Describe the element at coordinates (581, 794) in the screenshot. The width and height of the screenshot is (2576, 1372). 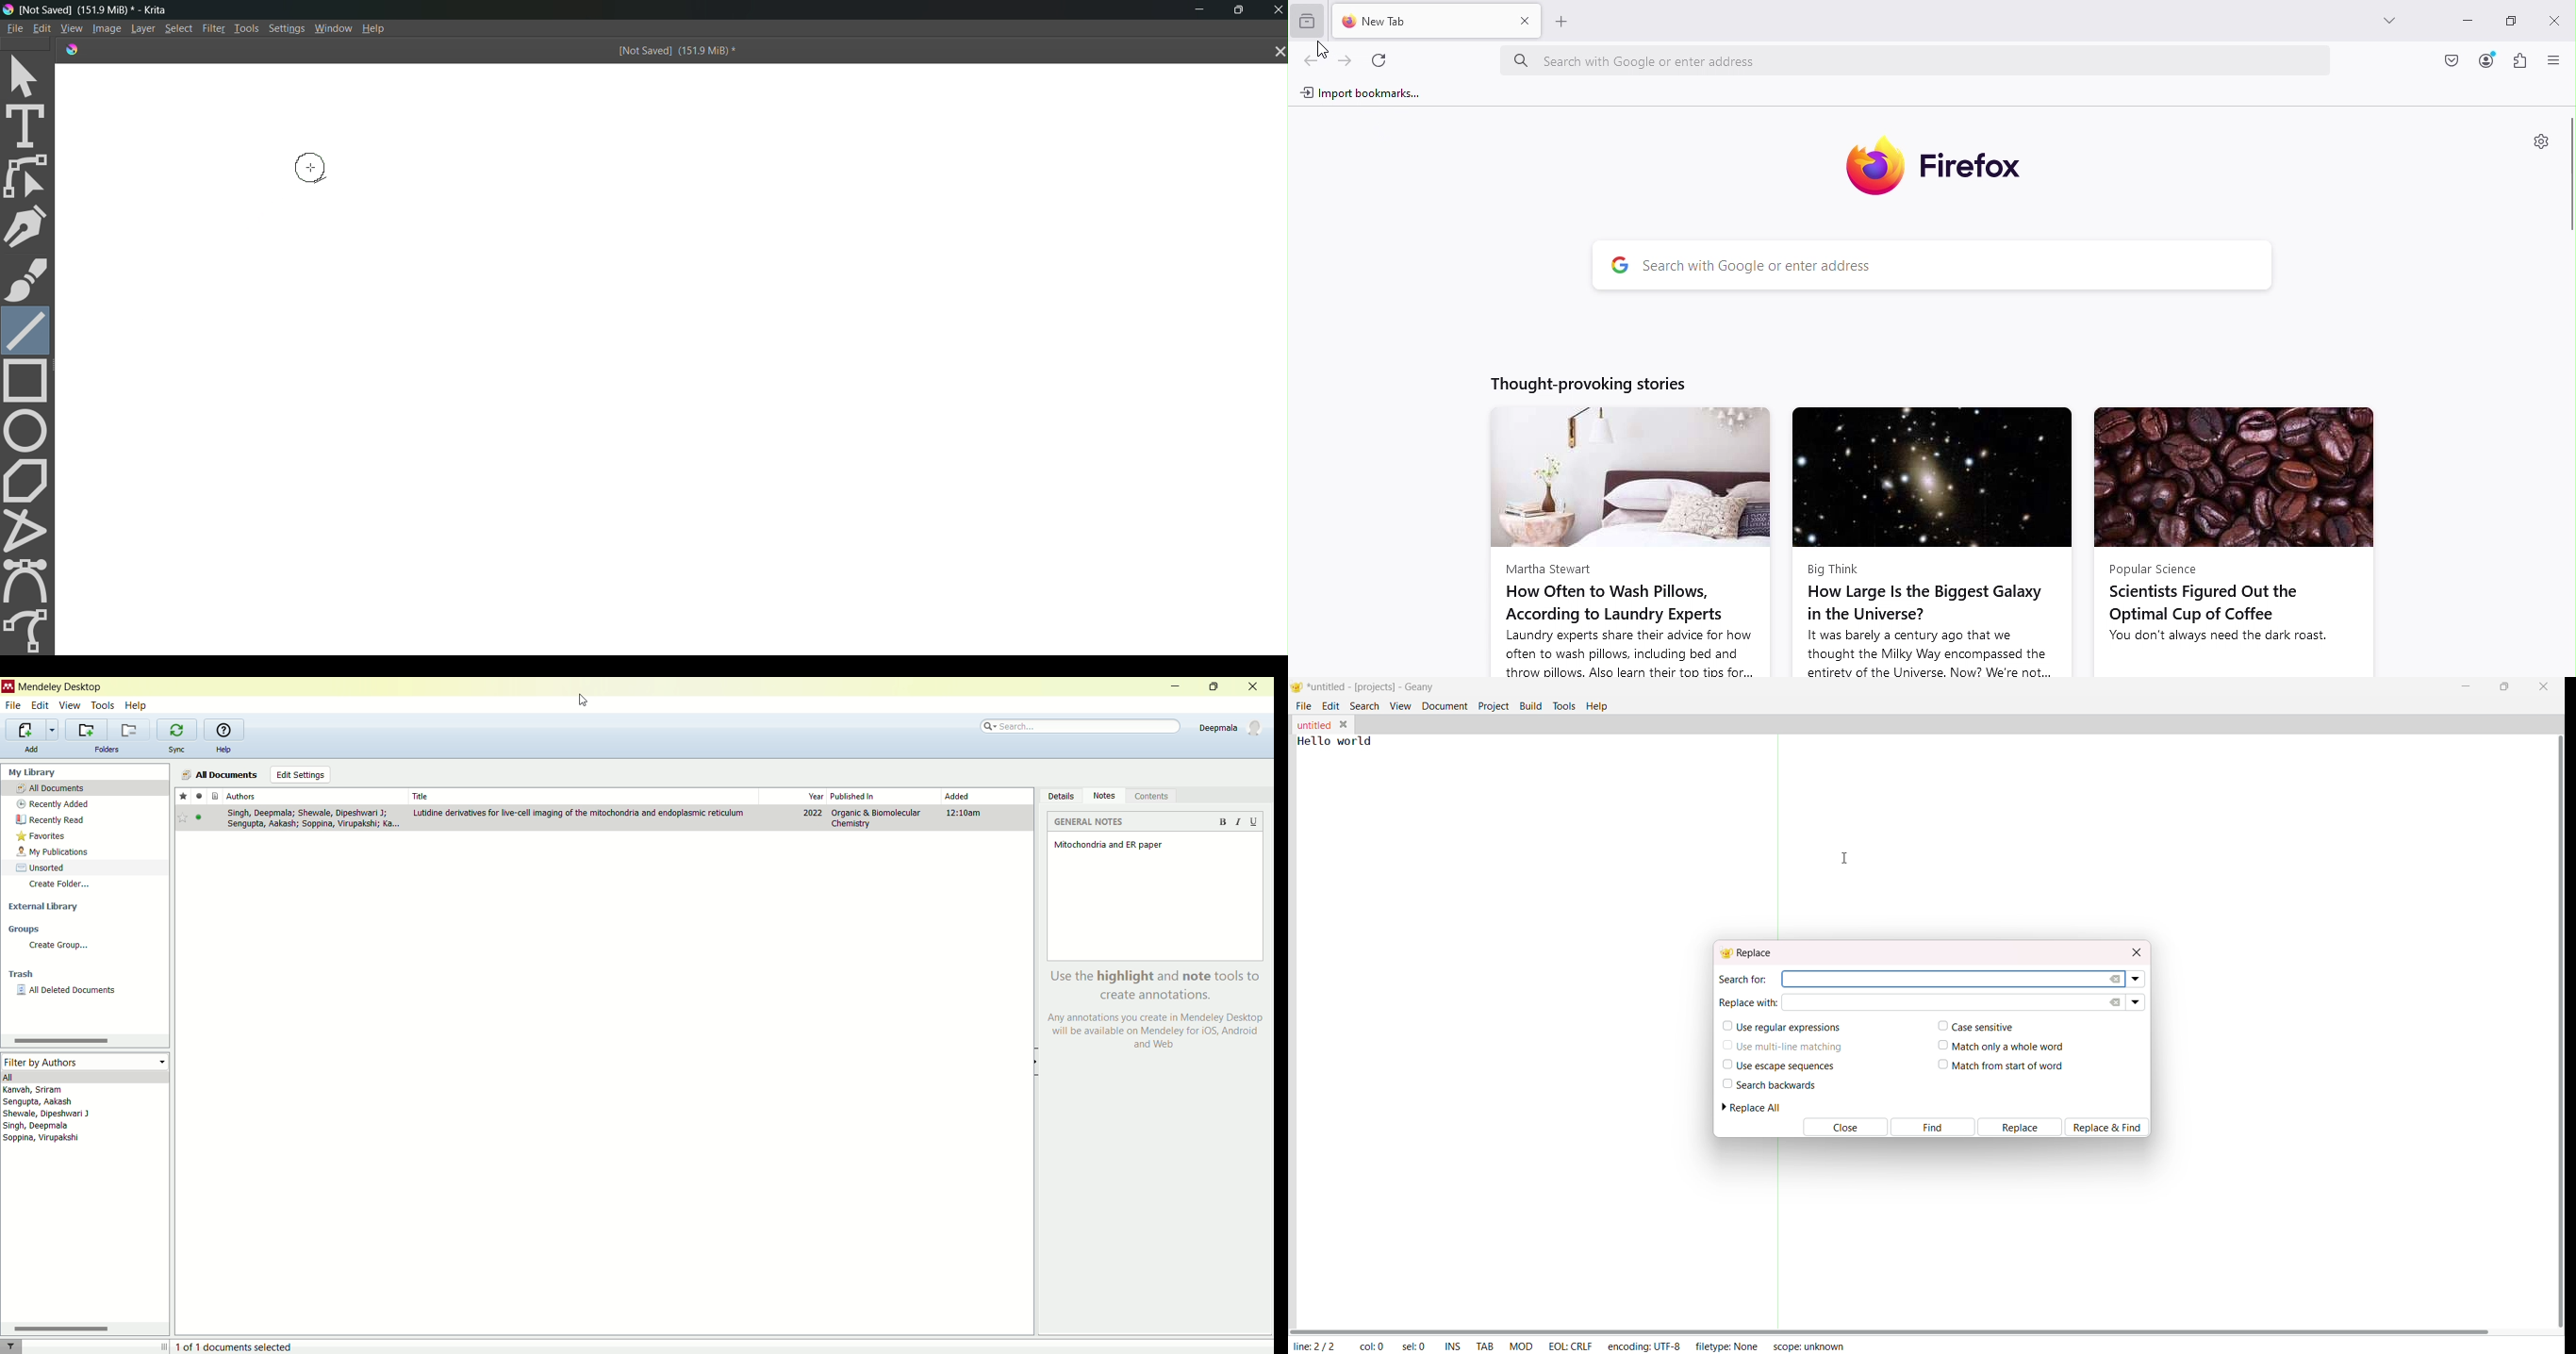
I see `Title` at that location.